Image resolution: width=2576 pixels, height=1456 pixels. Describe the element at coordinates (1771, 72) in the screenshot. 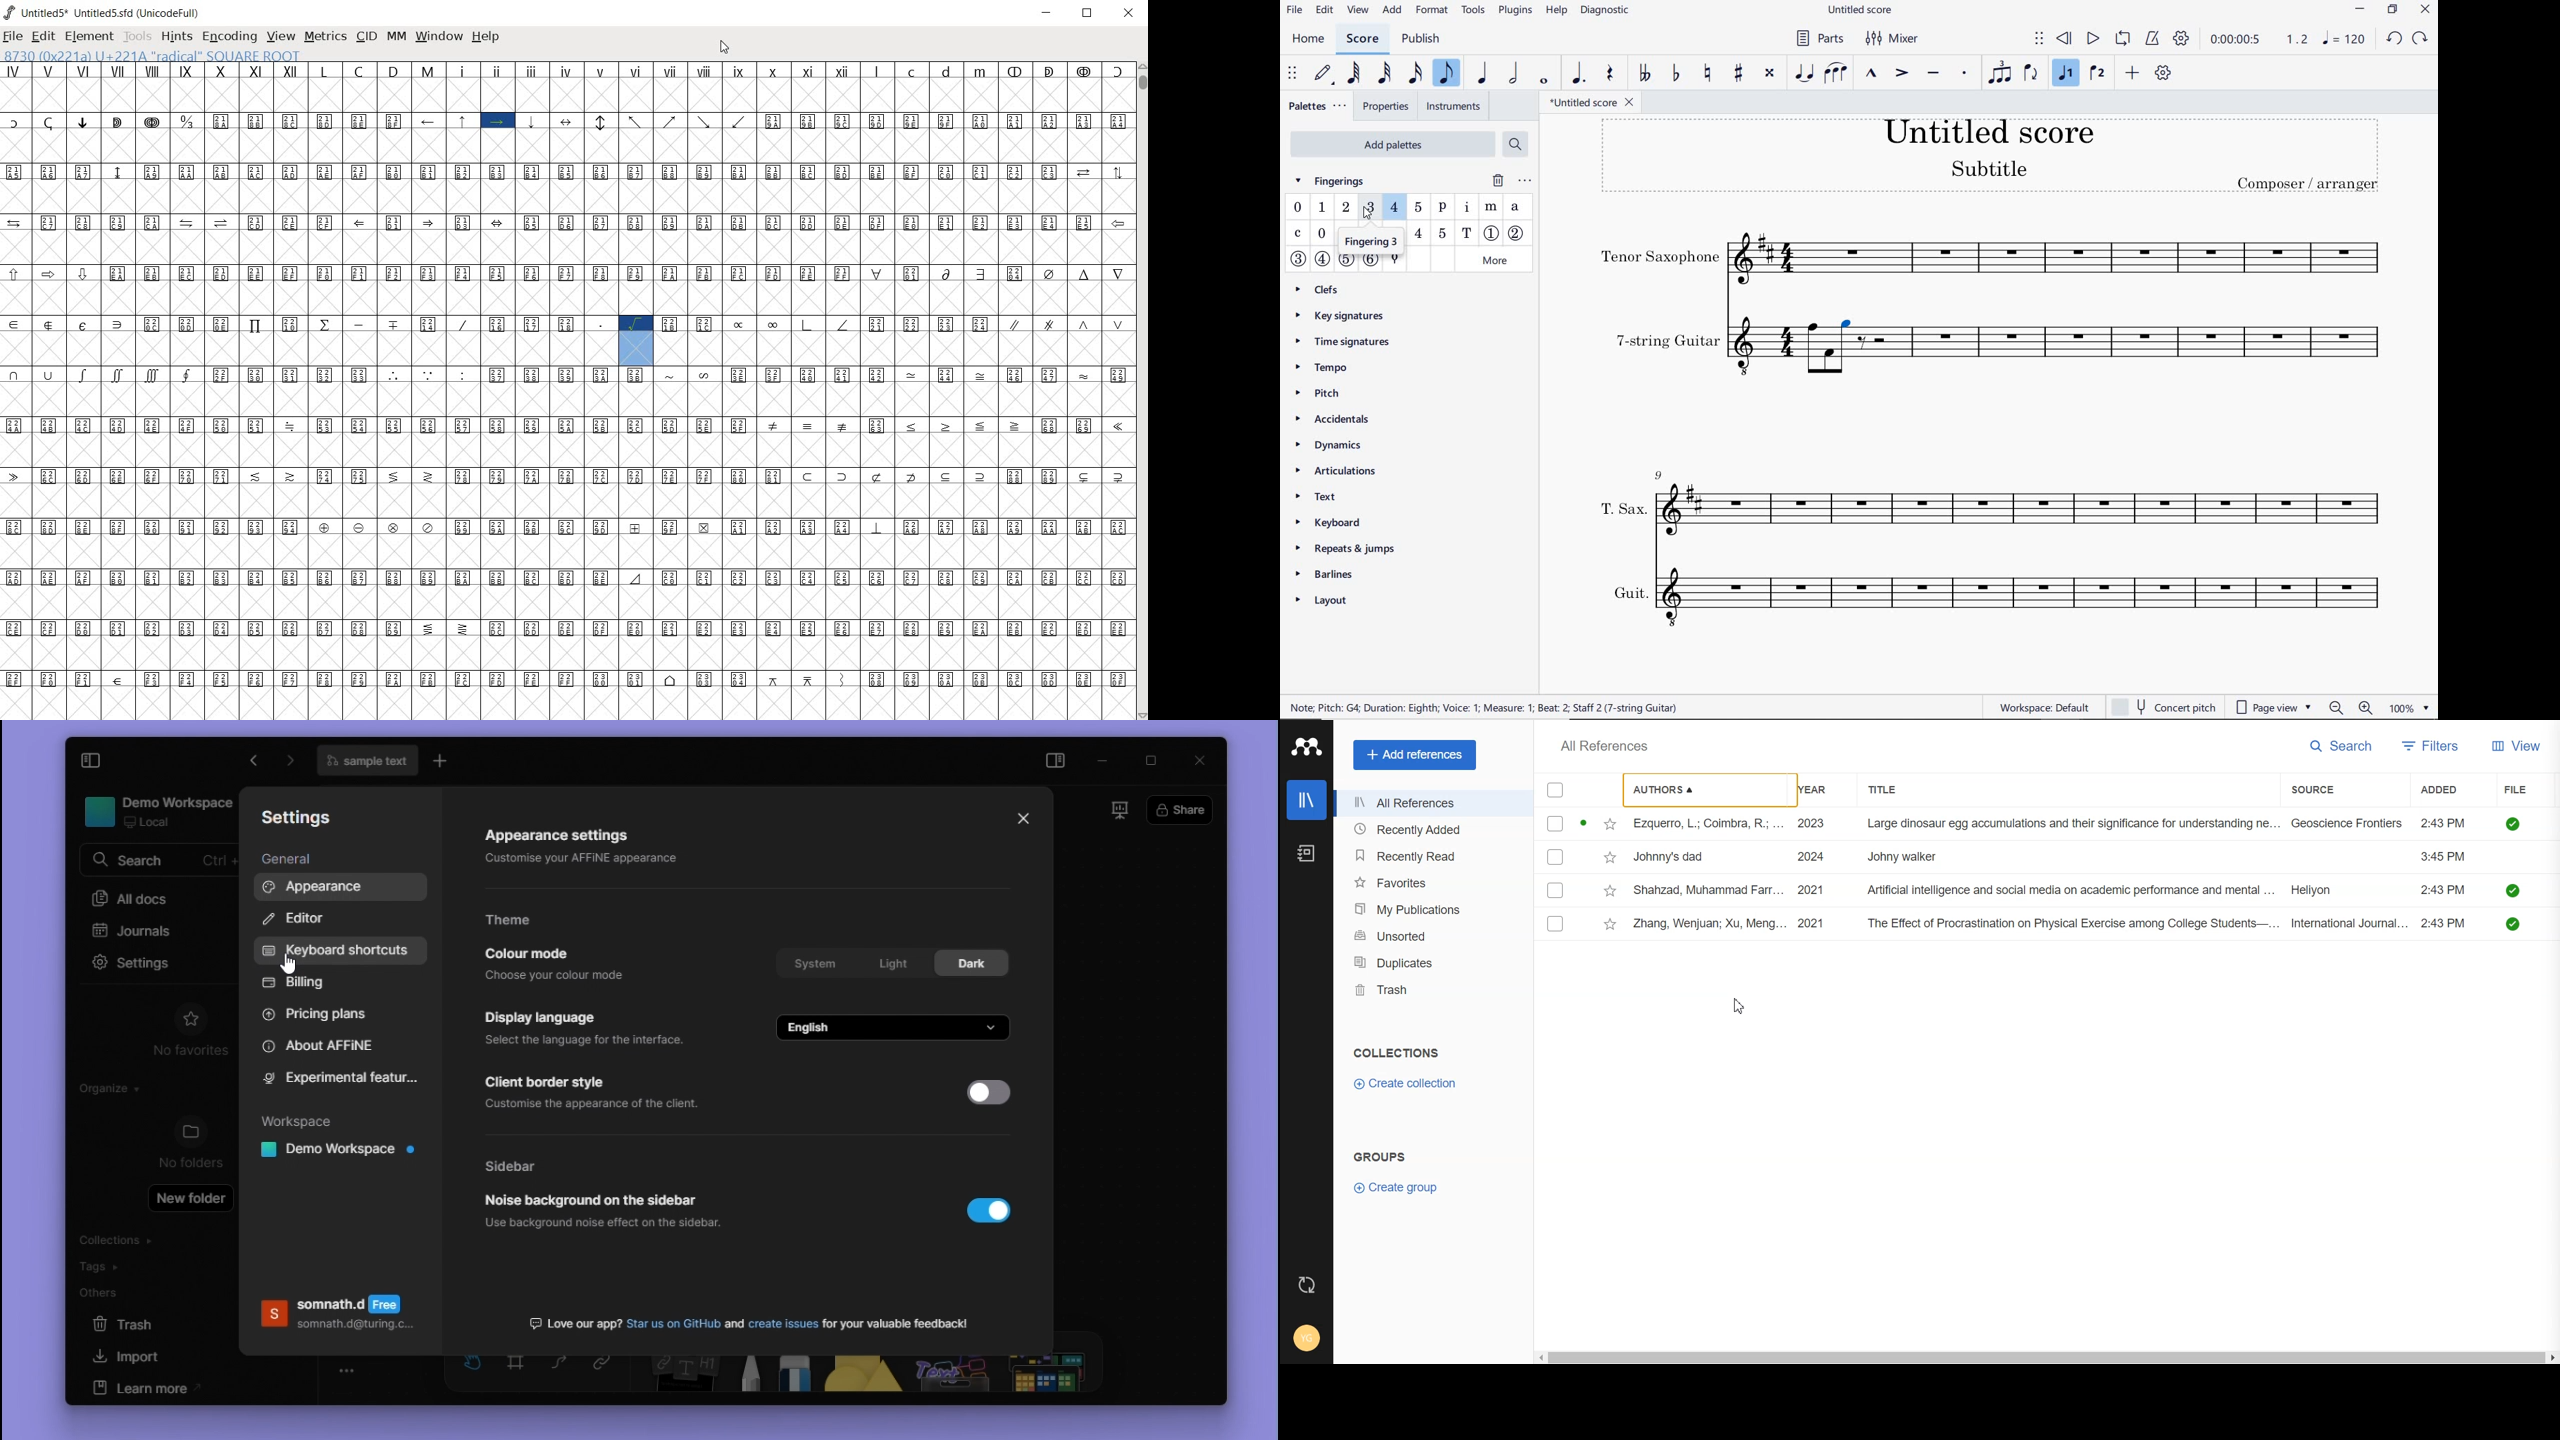

I see `TOGGLE DOUBLE-SHARP` at that location.